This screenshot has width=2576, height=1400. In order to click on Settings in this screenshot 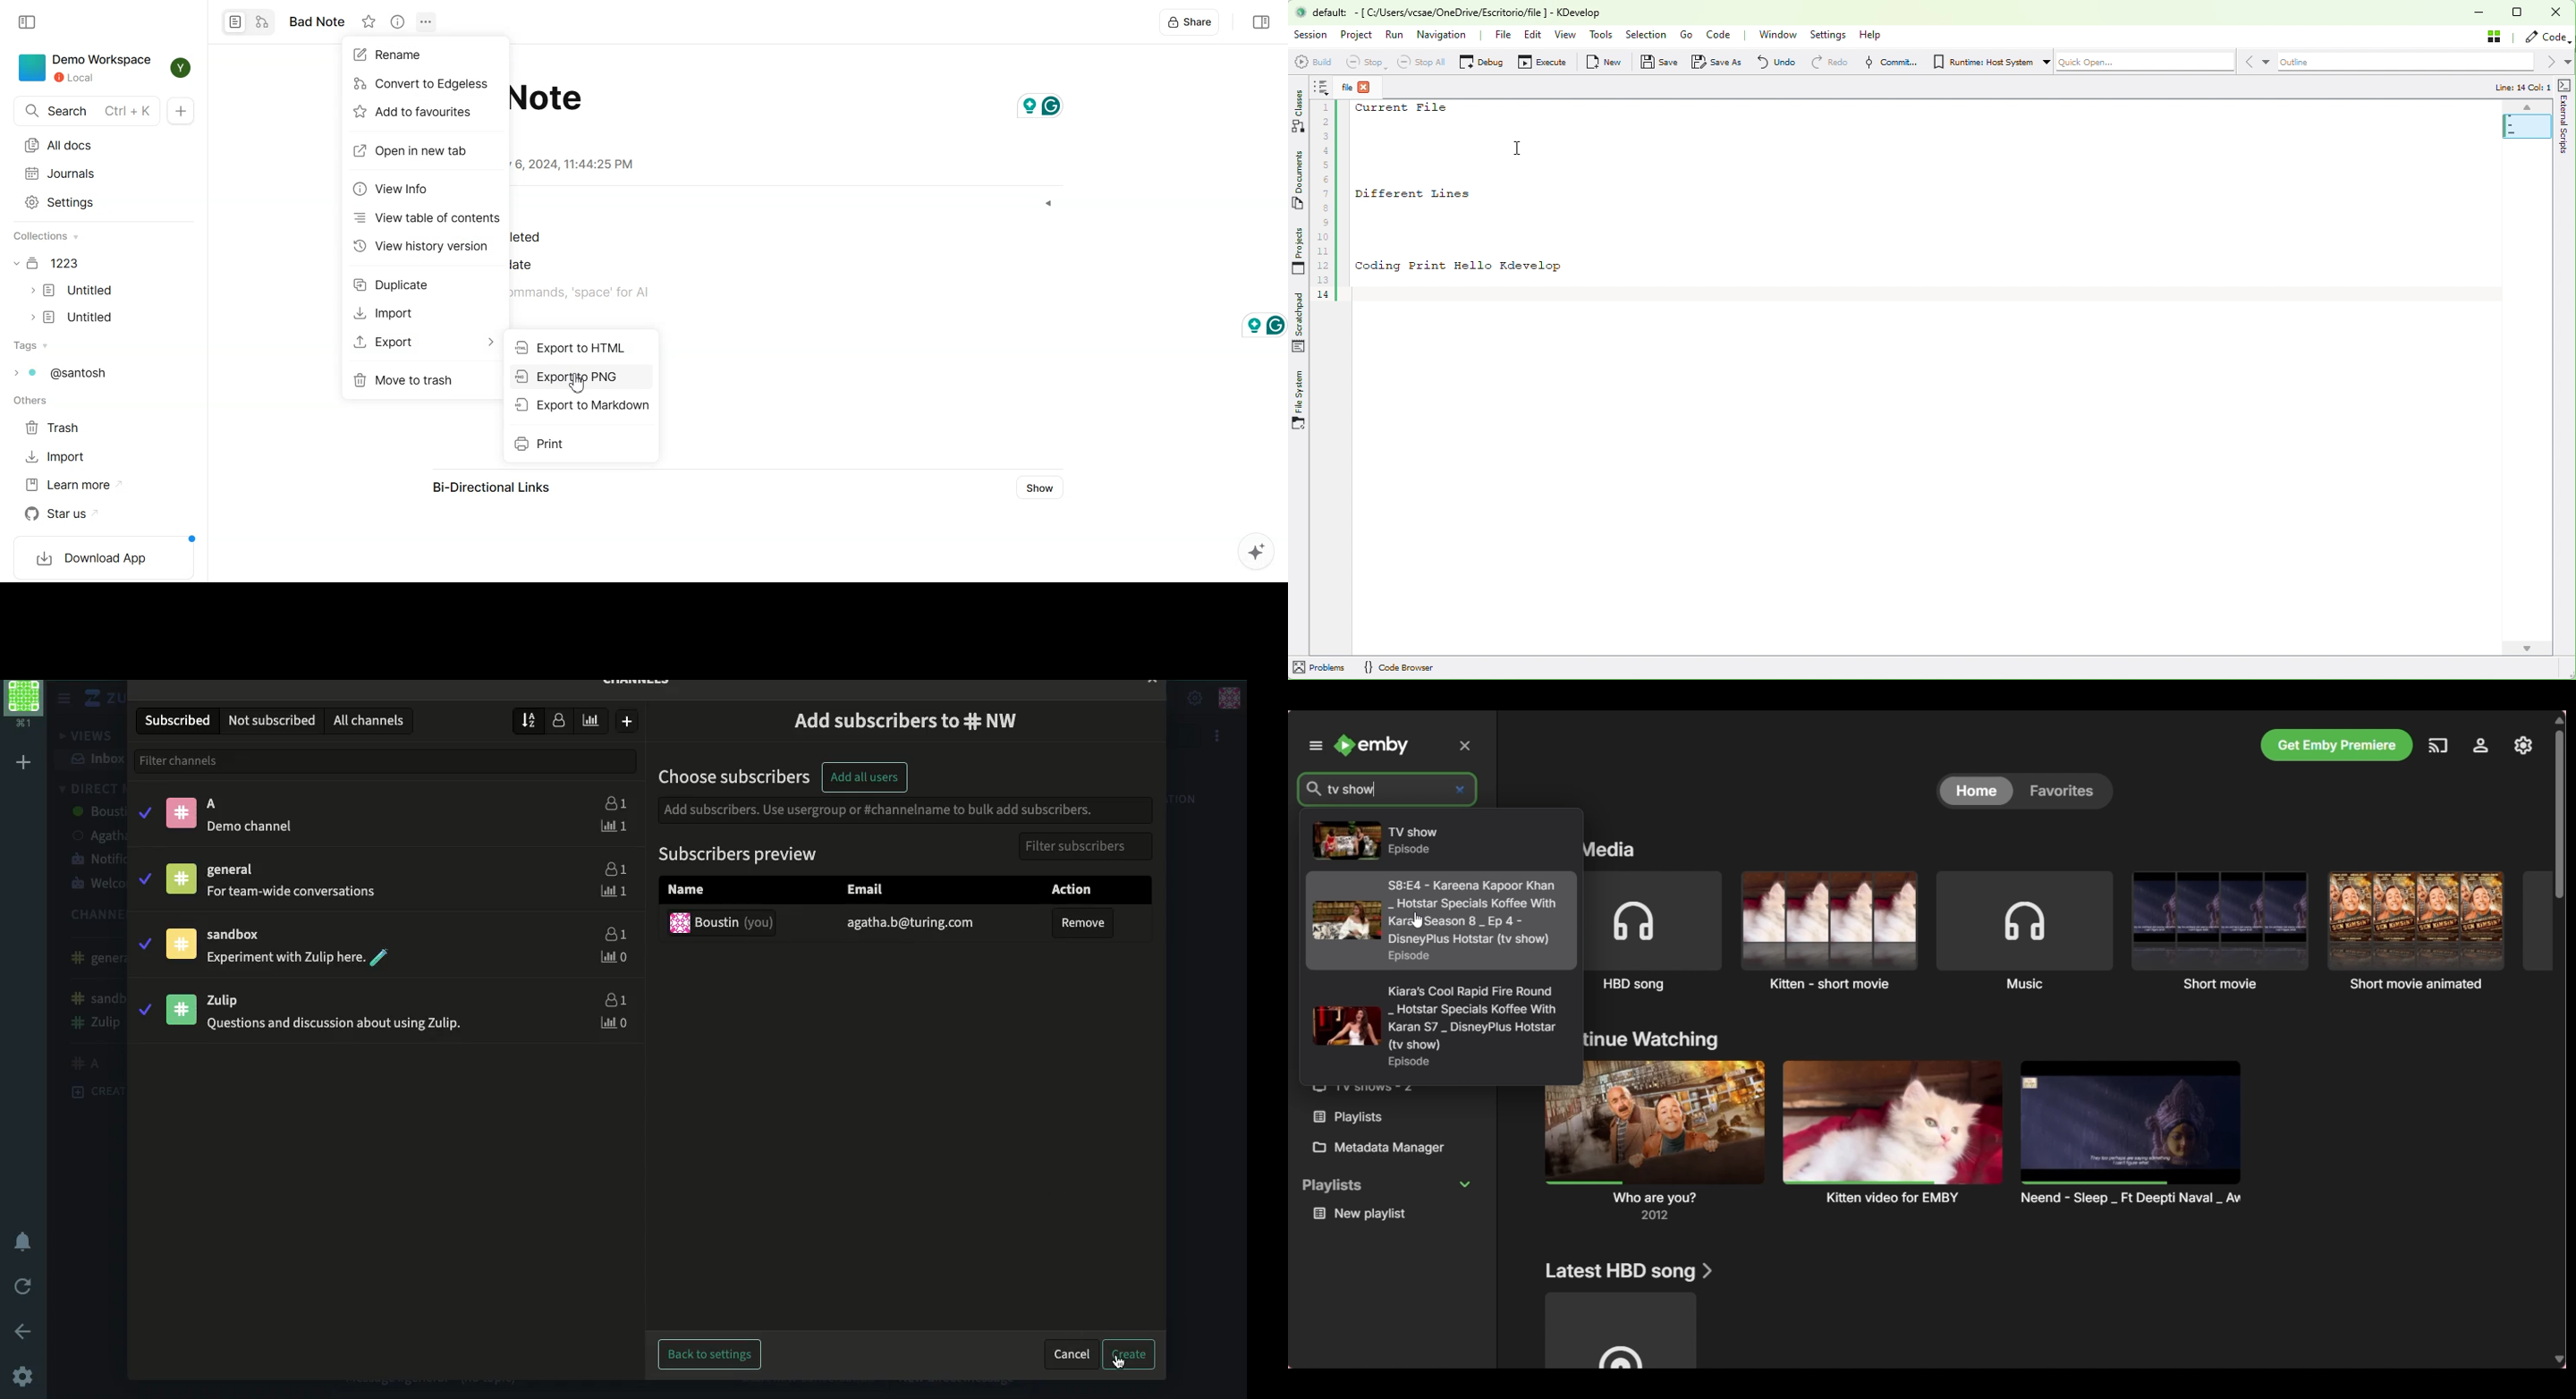, I will do `click(427, 21)`.